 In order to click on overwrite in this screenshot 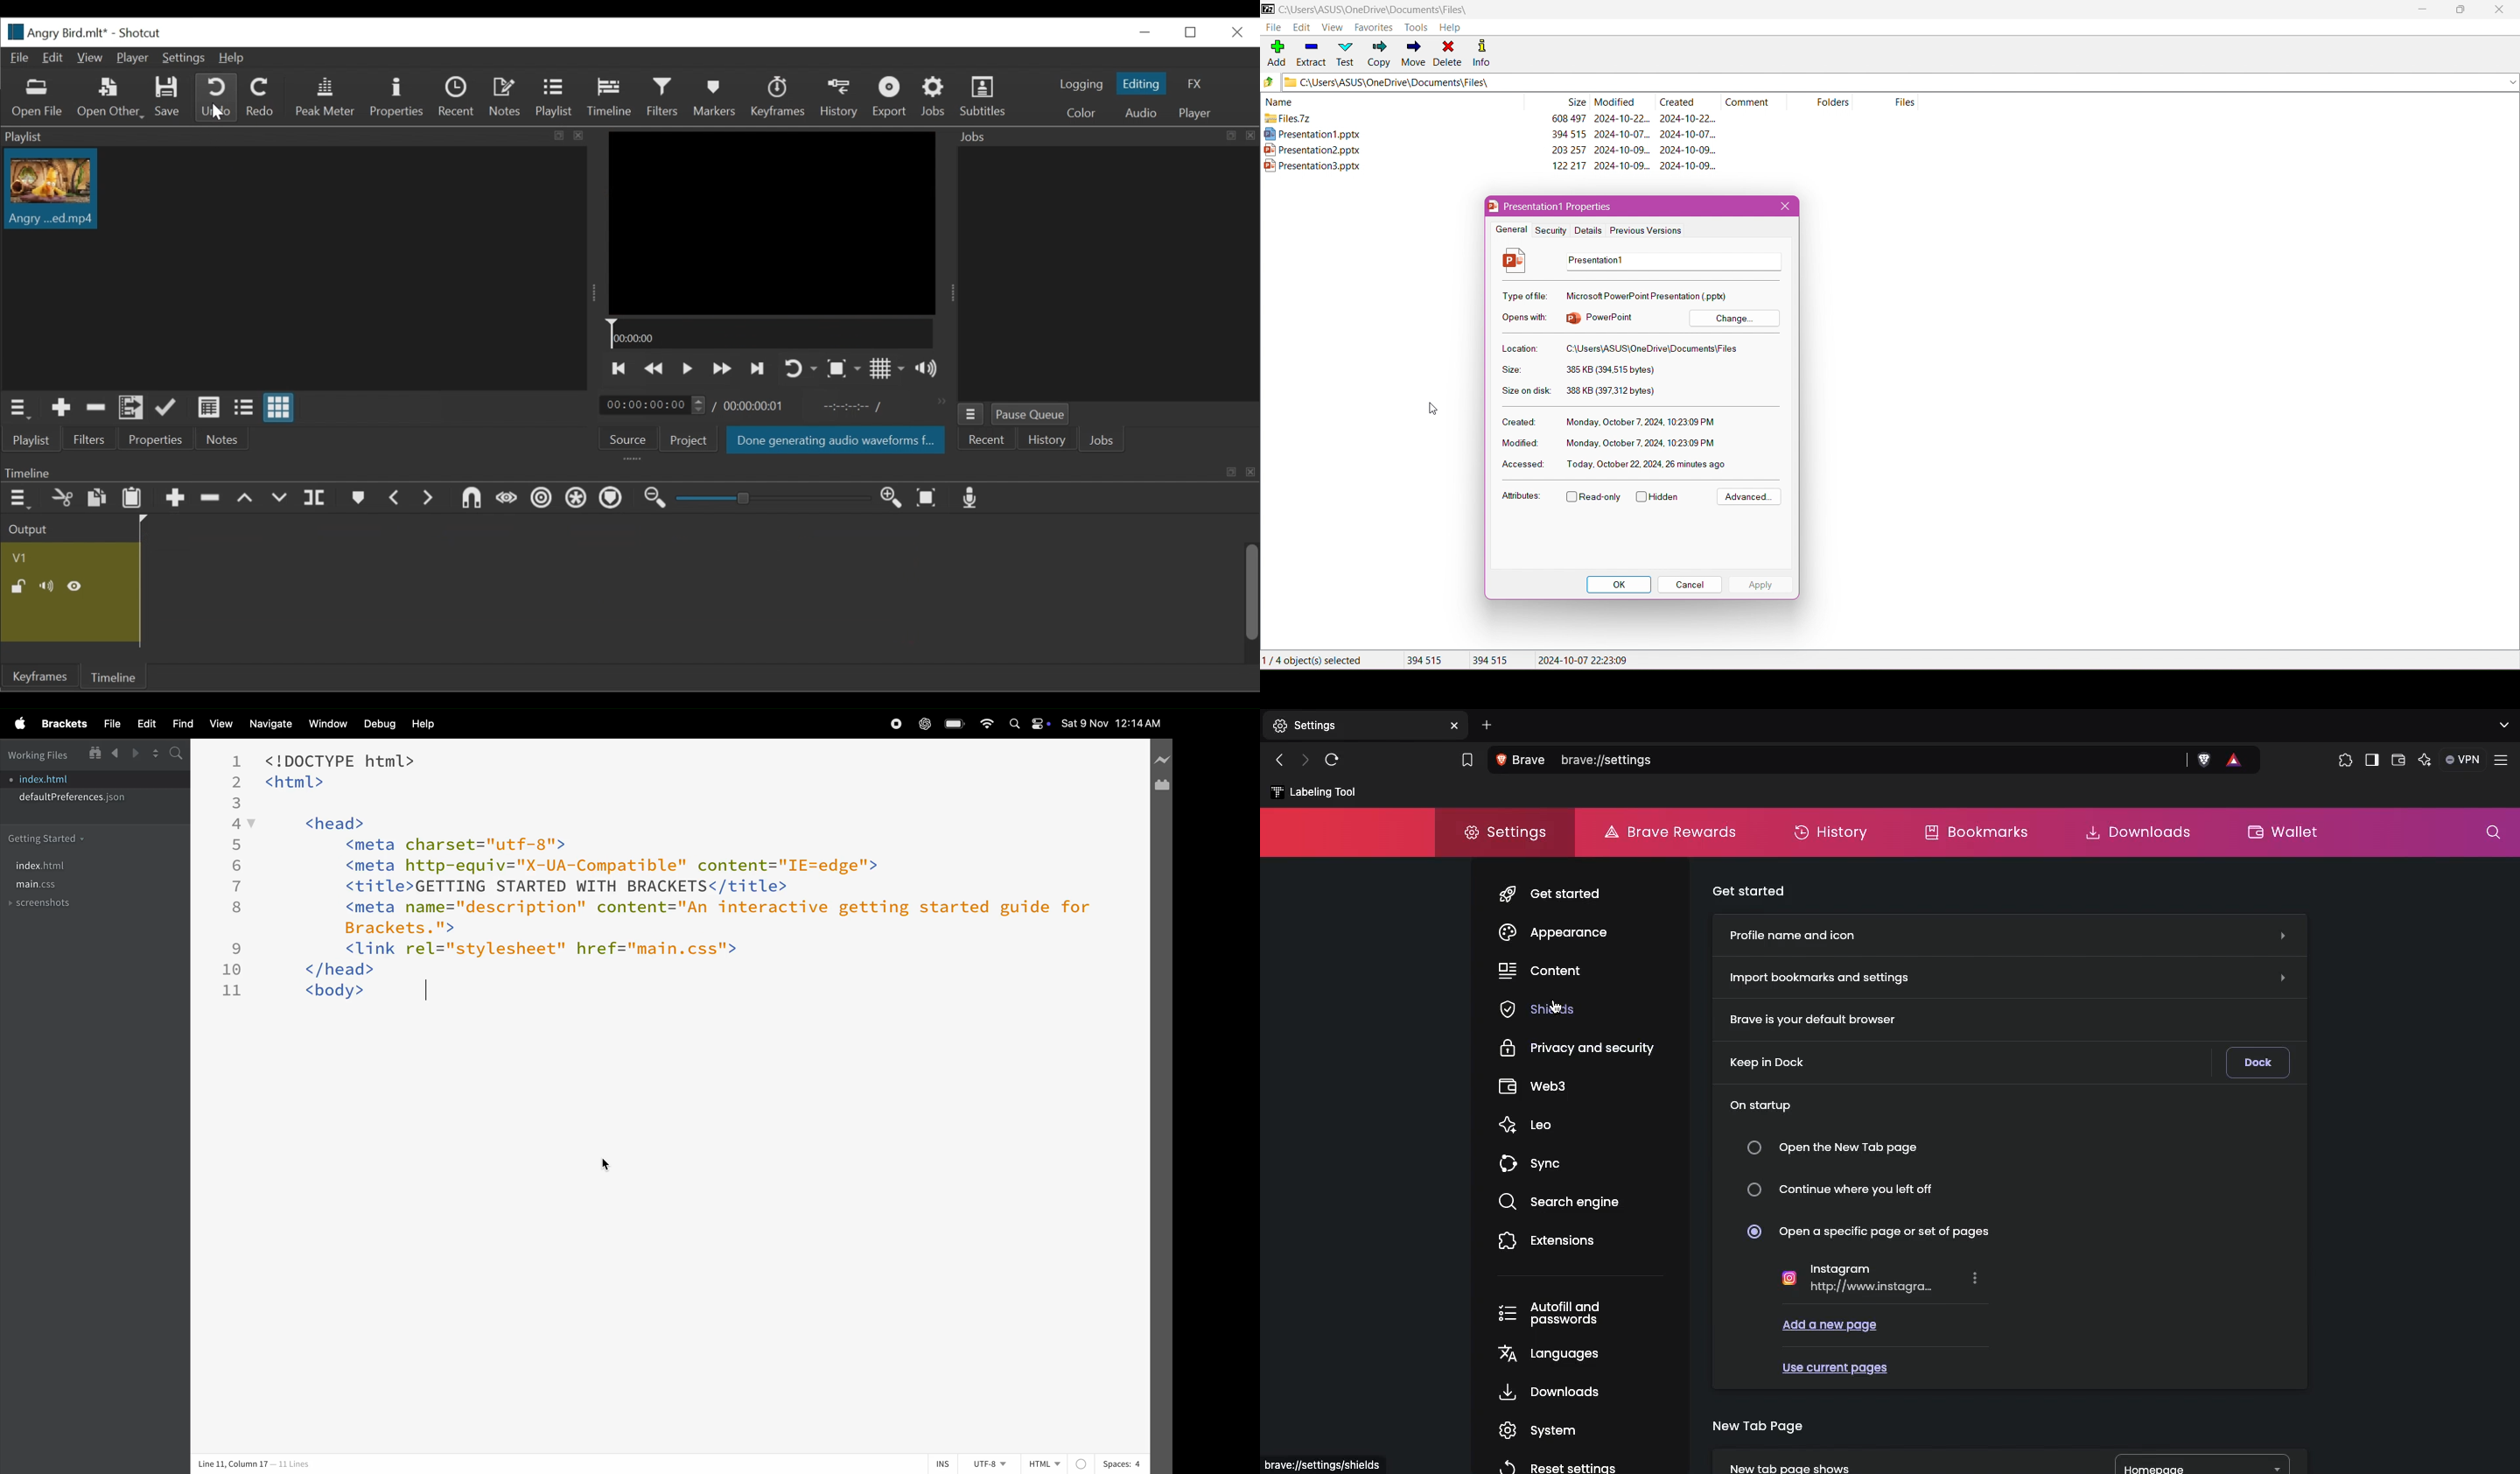, I will do `click(278, 500)`.